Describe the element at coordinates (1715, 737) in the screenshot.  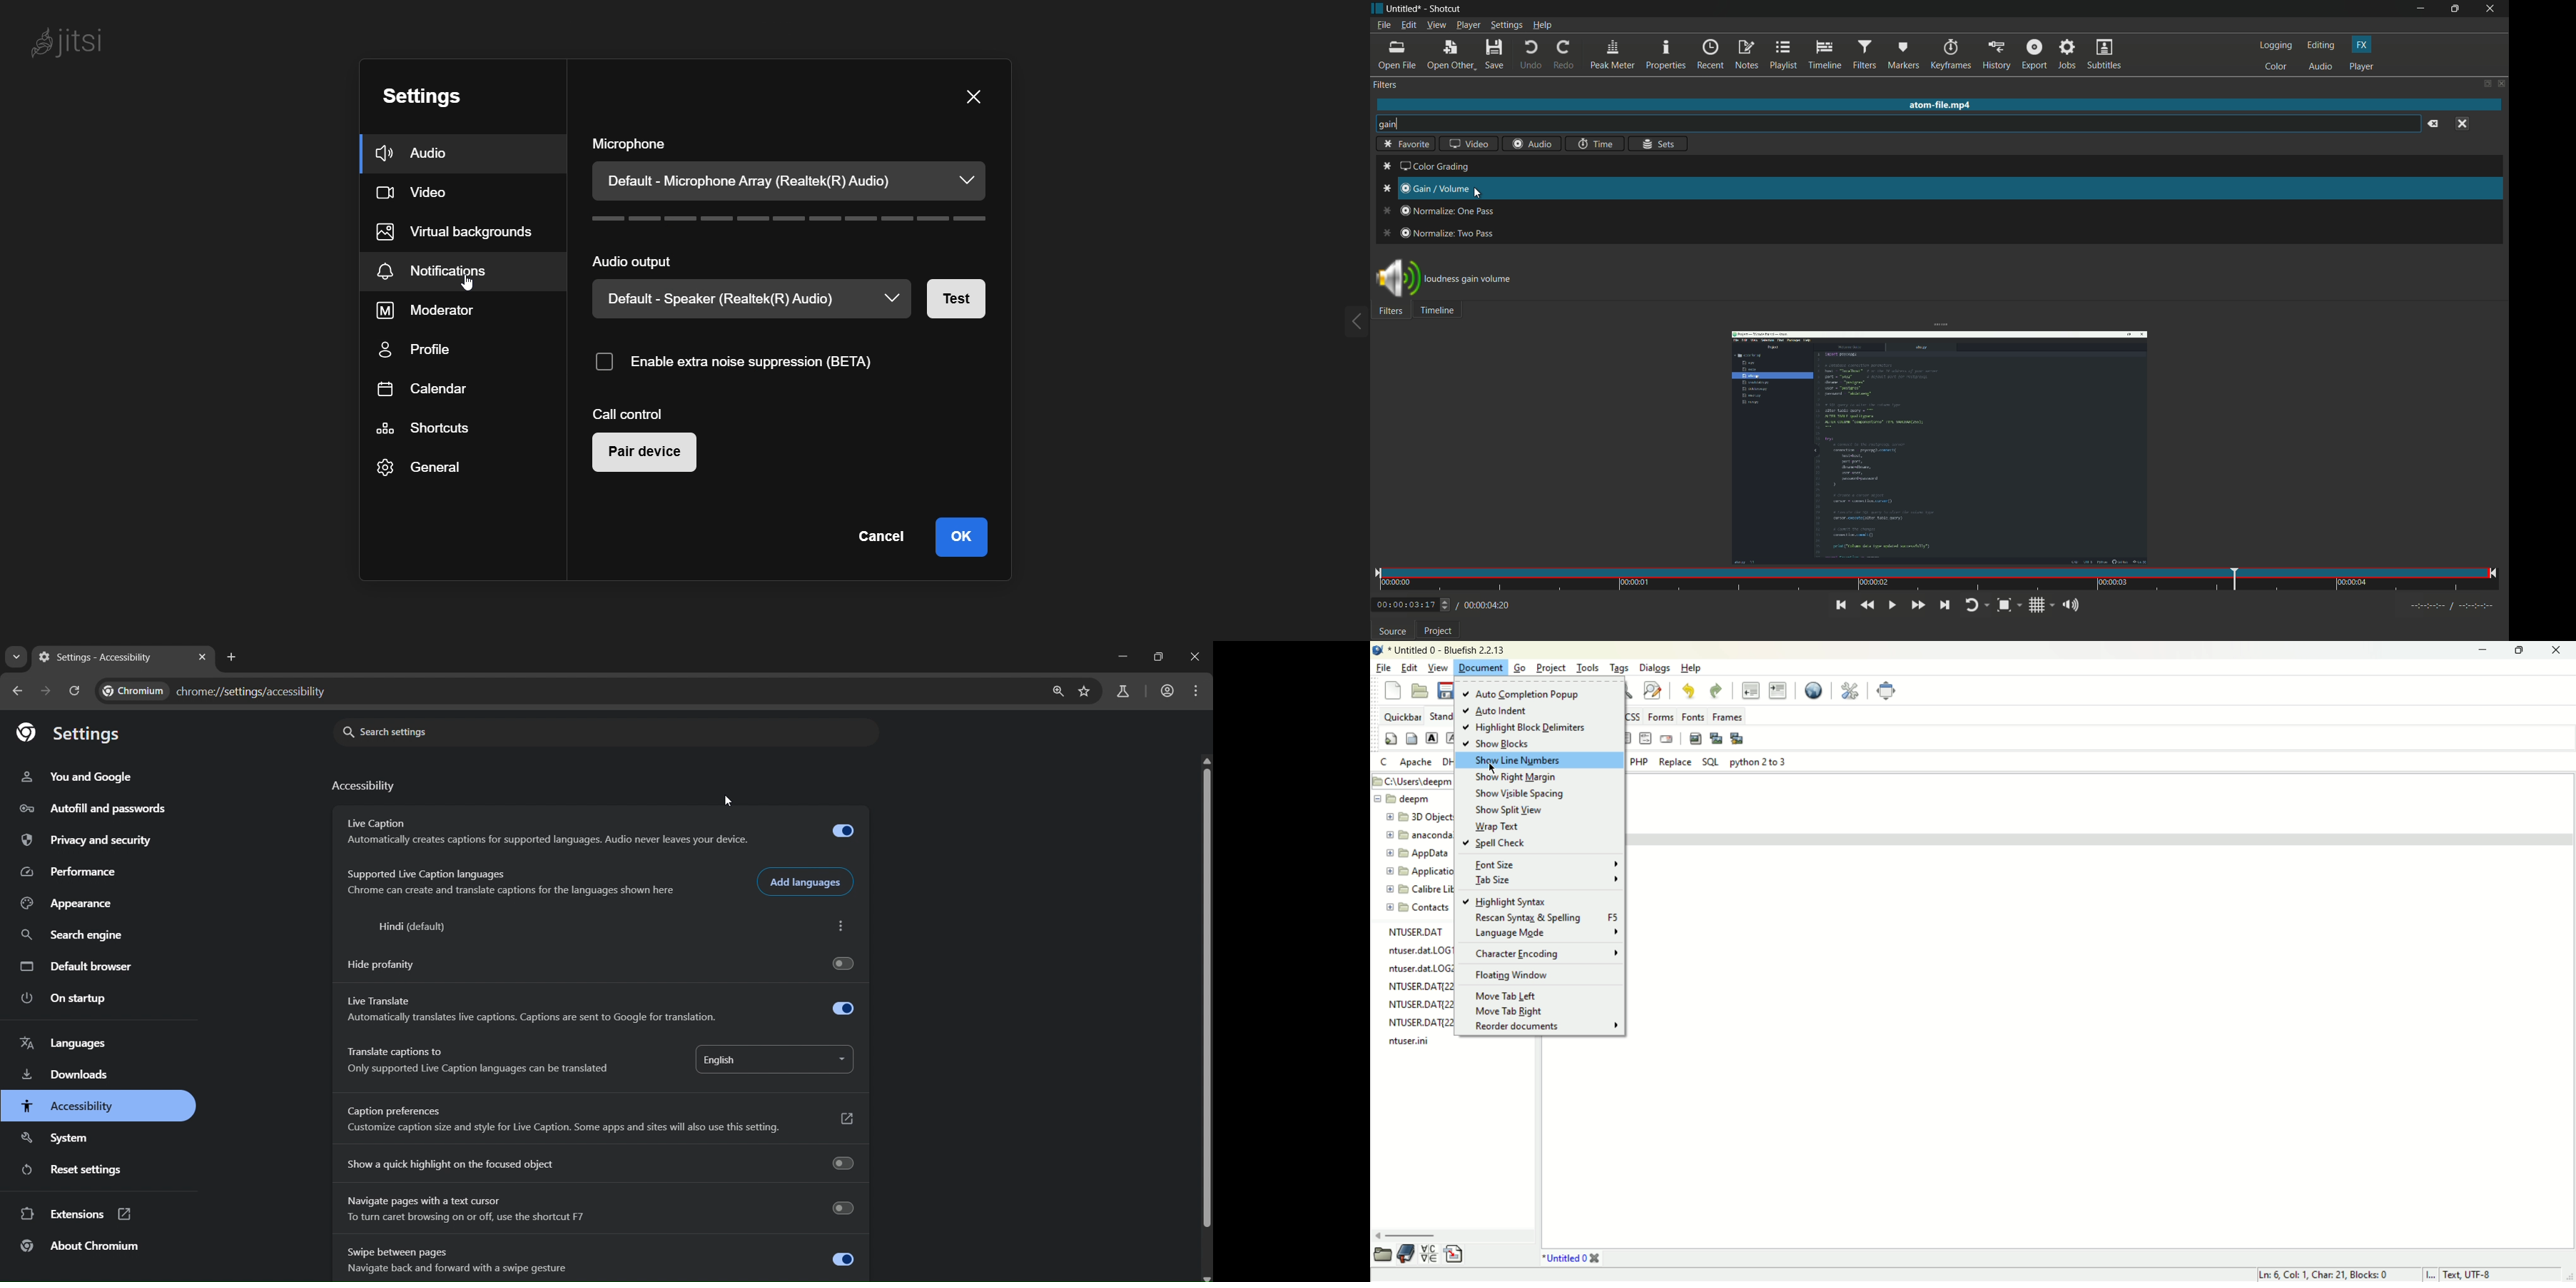
I see `insert thumbnail` at that location.